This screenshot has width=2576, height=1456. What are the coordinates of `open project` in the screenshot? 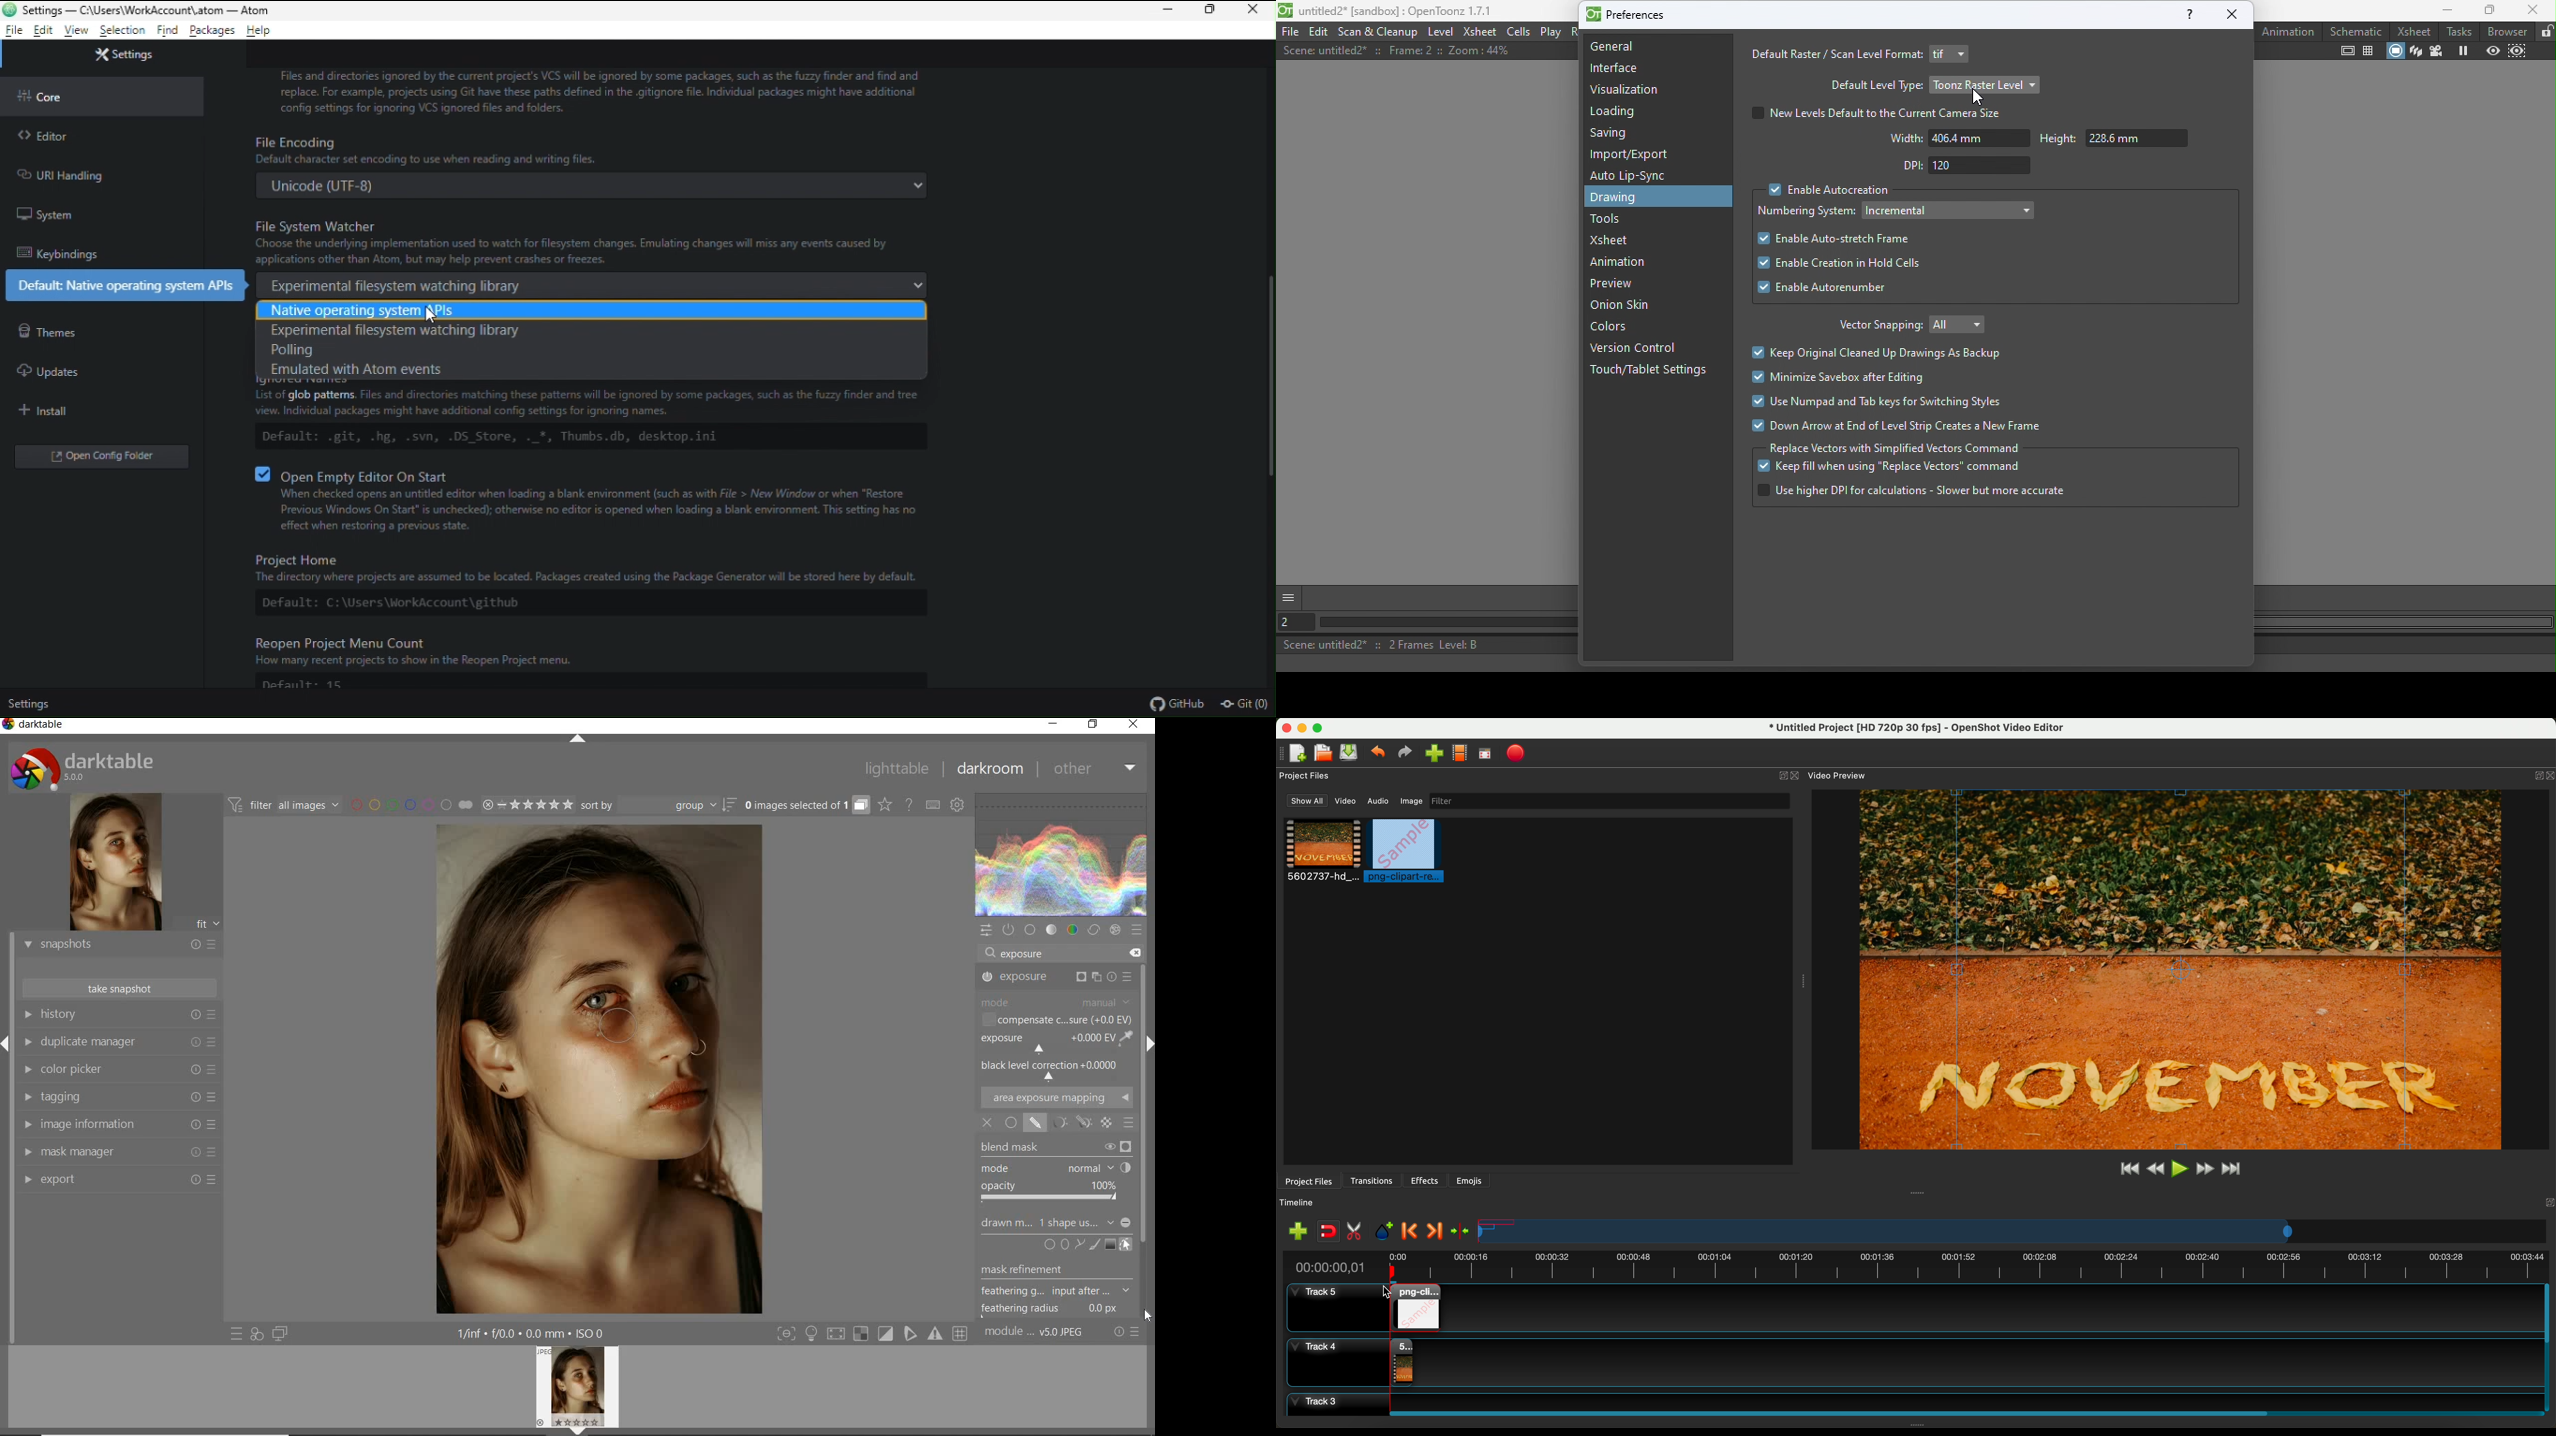 It's located at (1322, 753).